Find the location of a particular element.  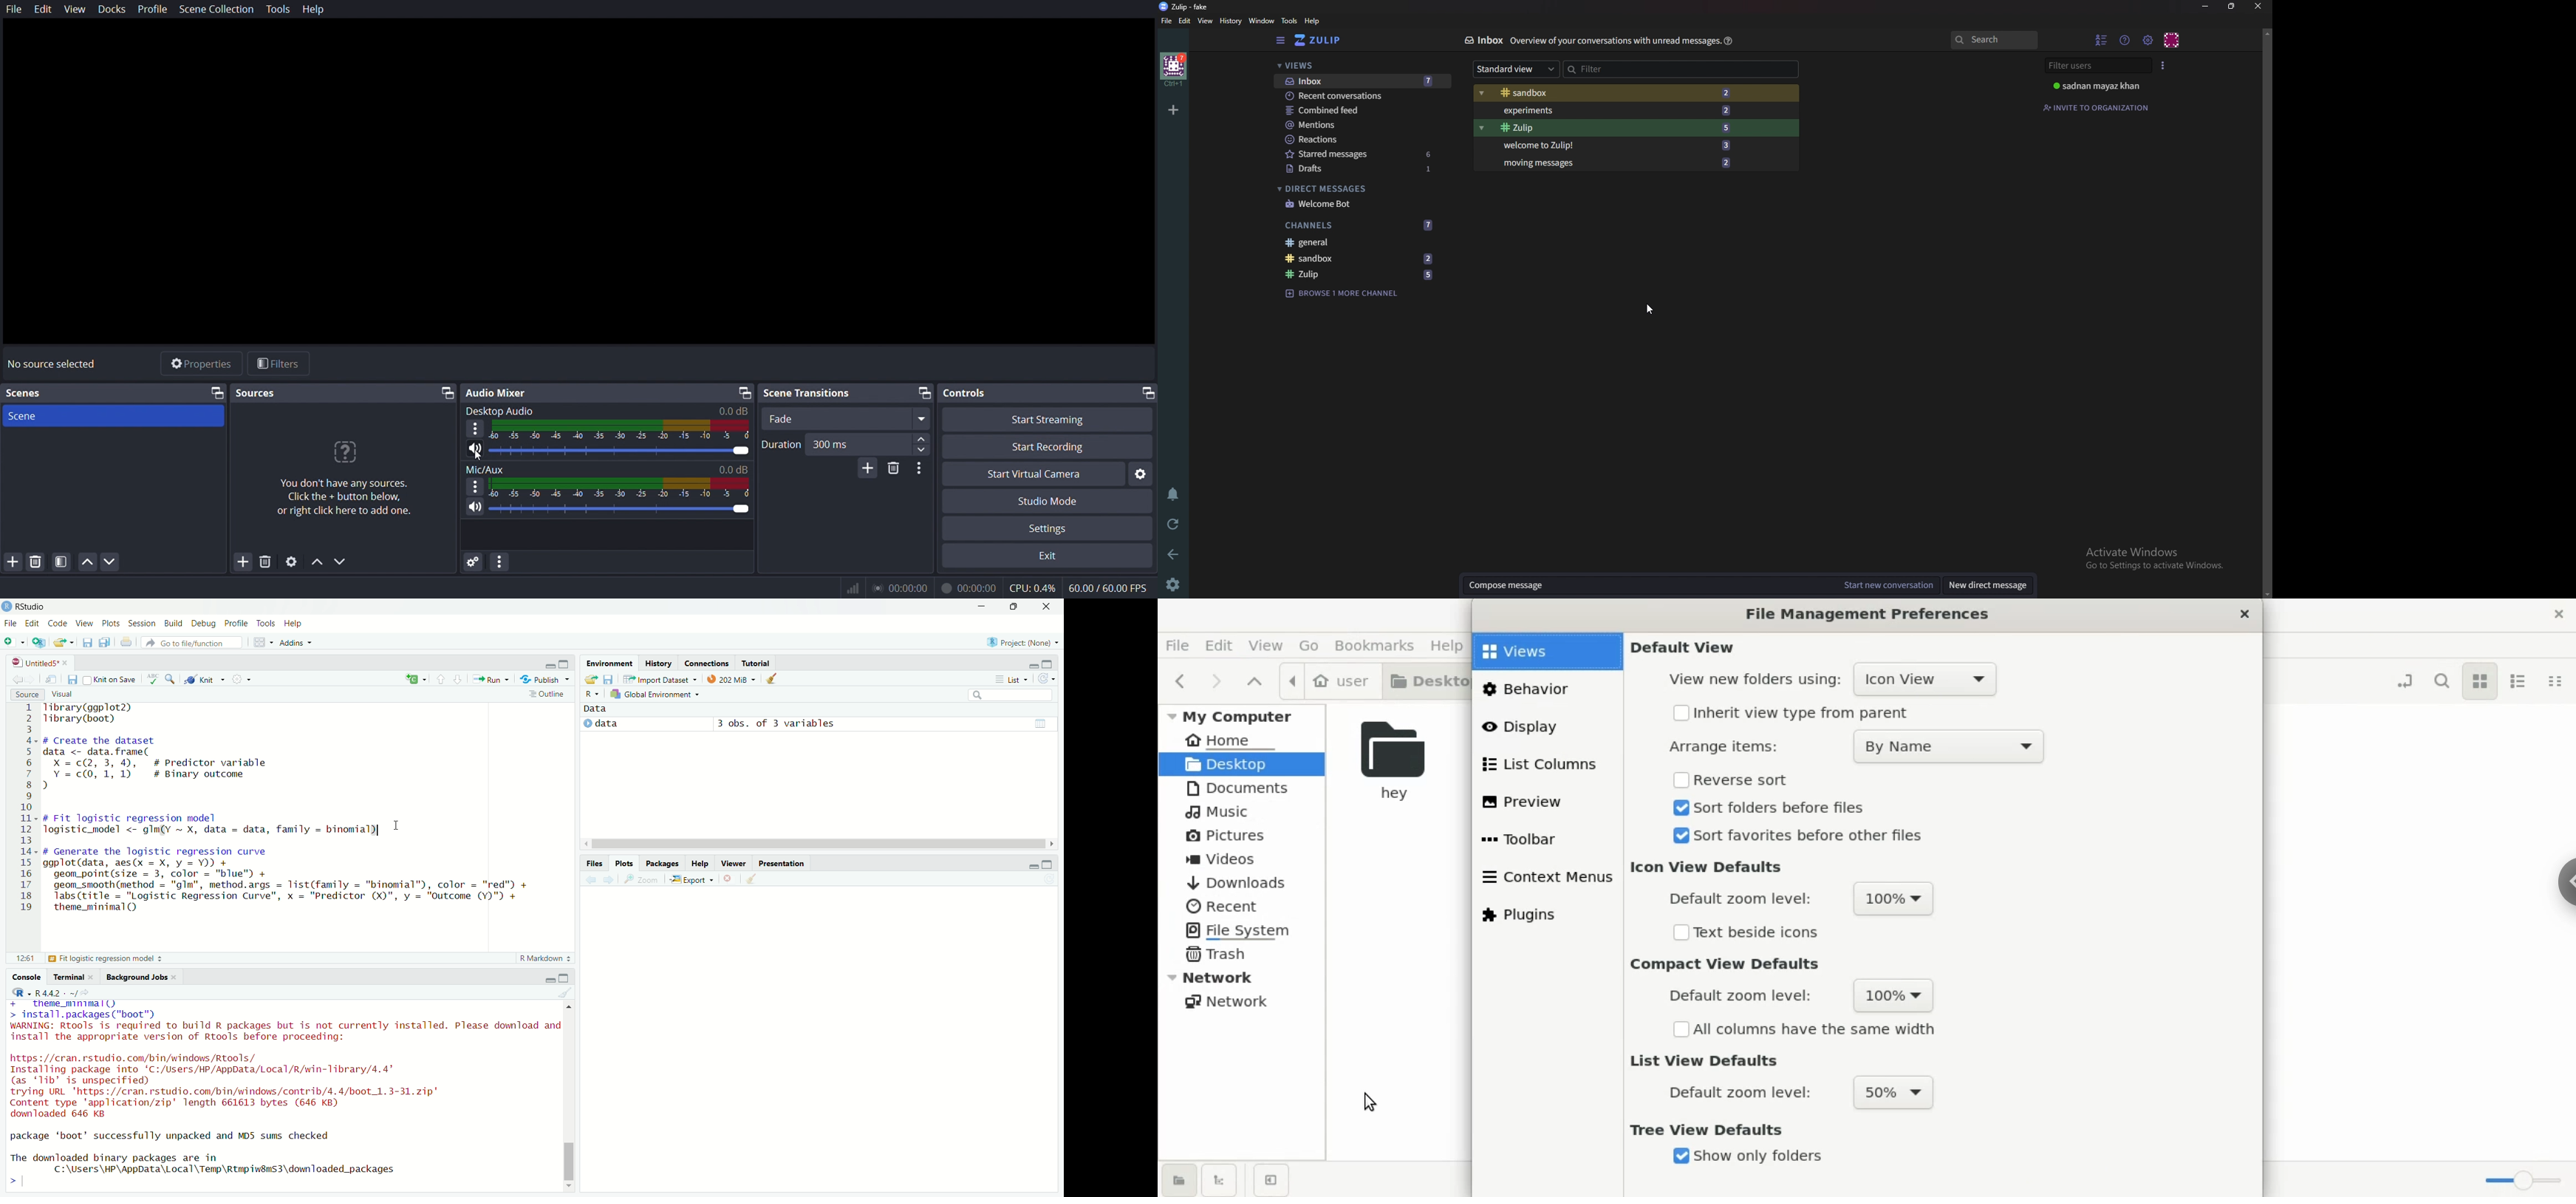

move up scene is located at coordinates (88, 561).